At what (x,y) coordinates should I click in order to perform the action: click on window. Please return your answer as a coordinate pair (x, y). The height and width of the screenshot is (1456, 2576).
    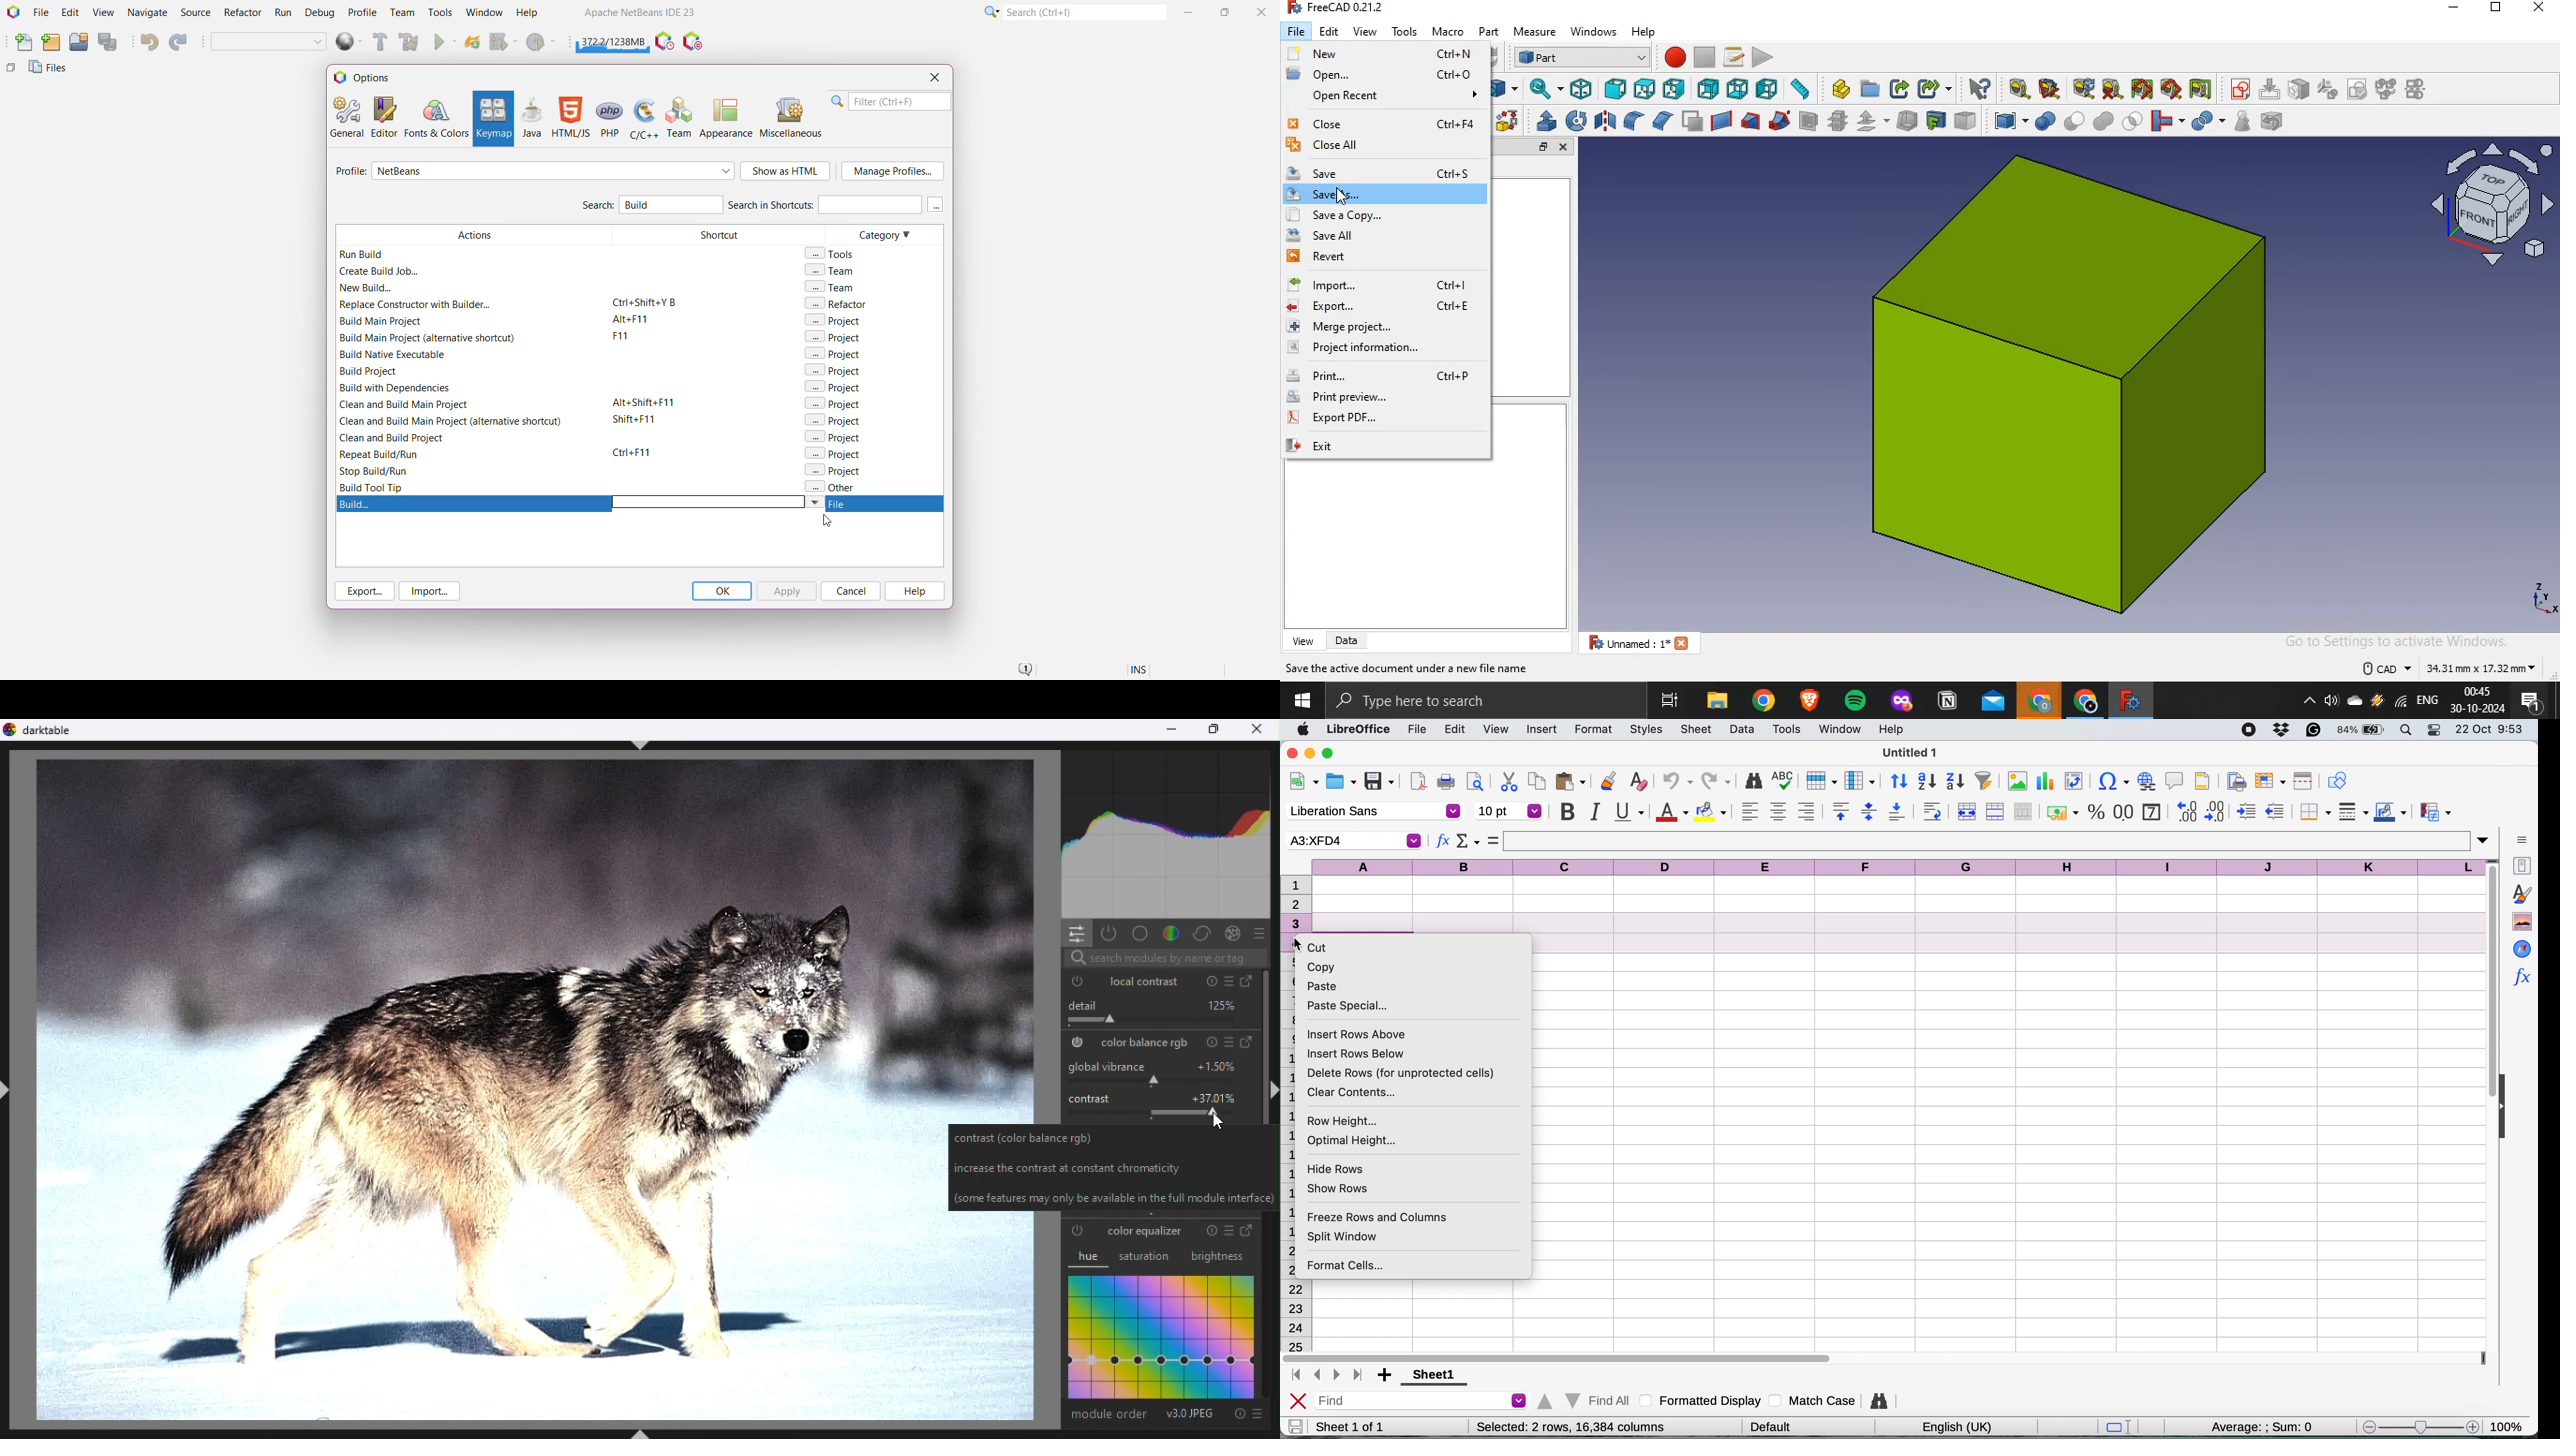
    Looking at the image, I should click on (1840, 730).